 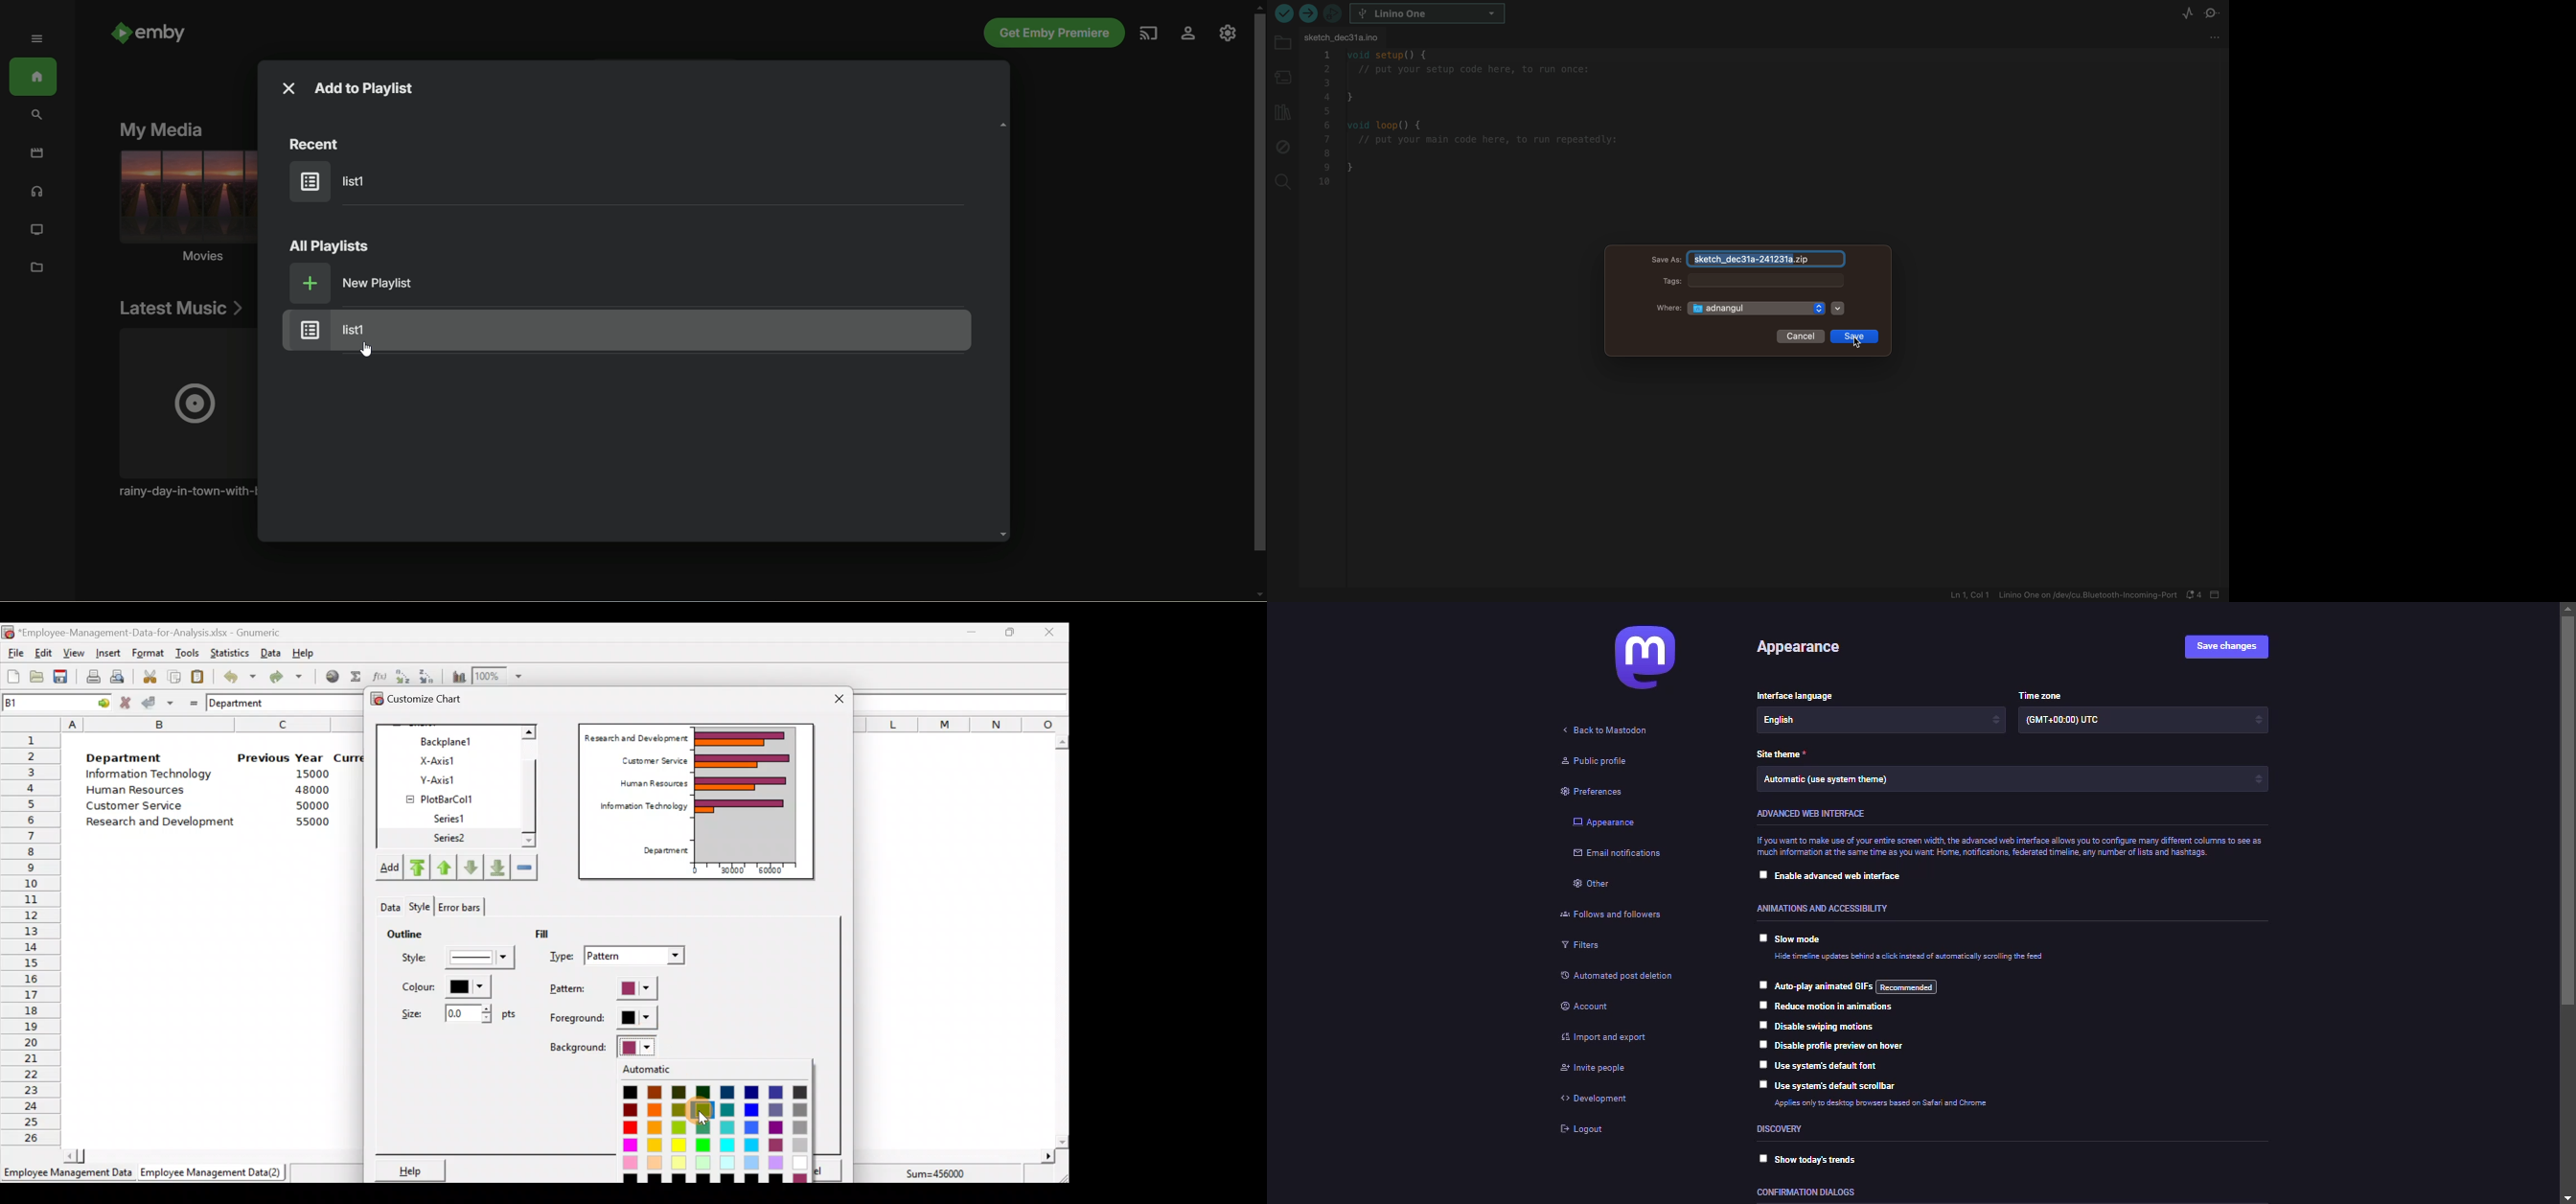 I want to click on reduce motion in animations, so click(x=1839, y=1007).